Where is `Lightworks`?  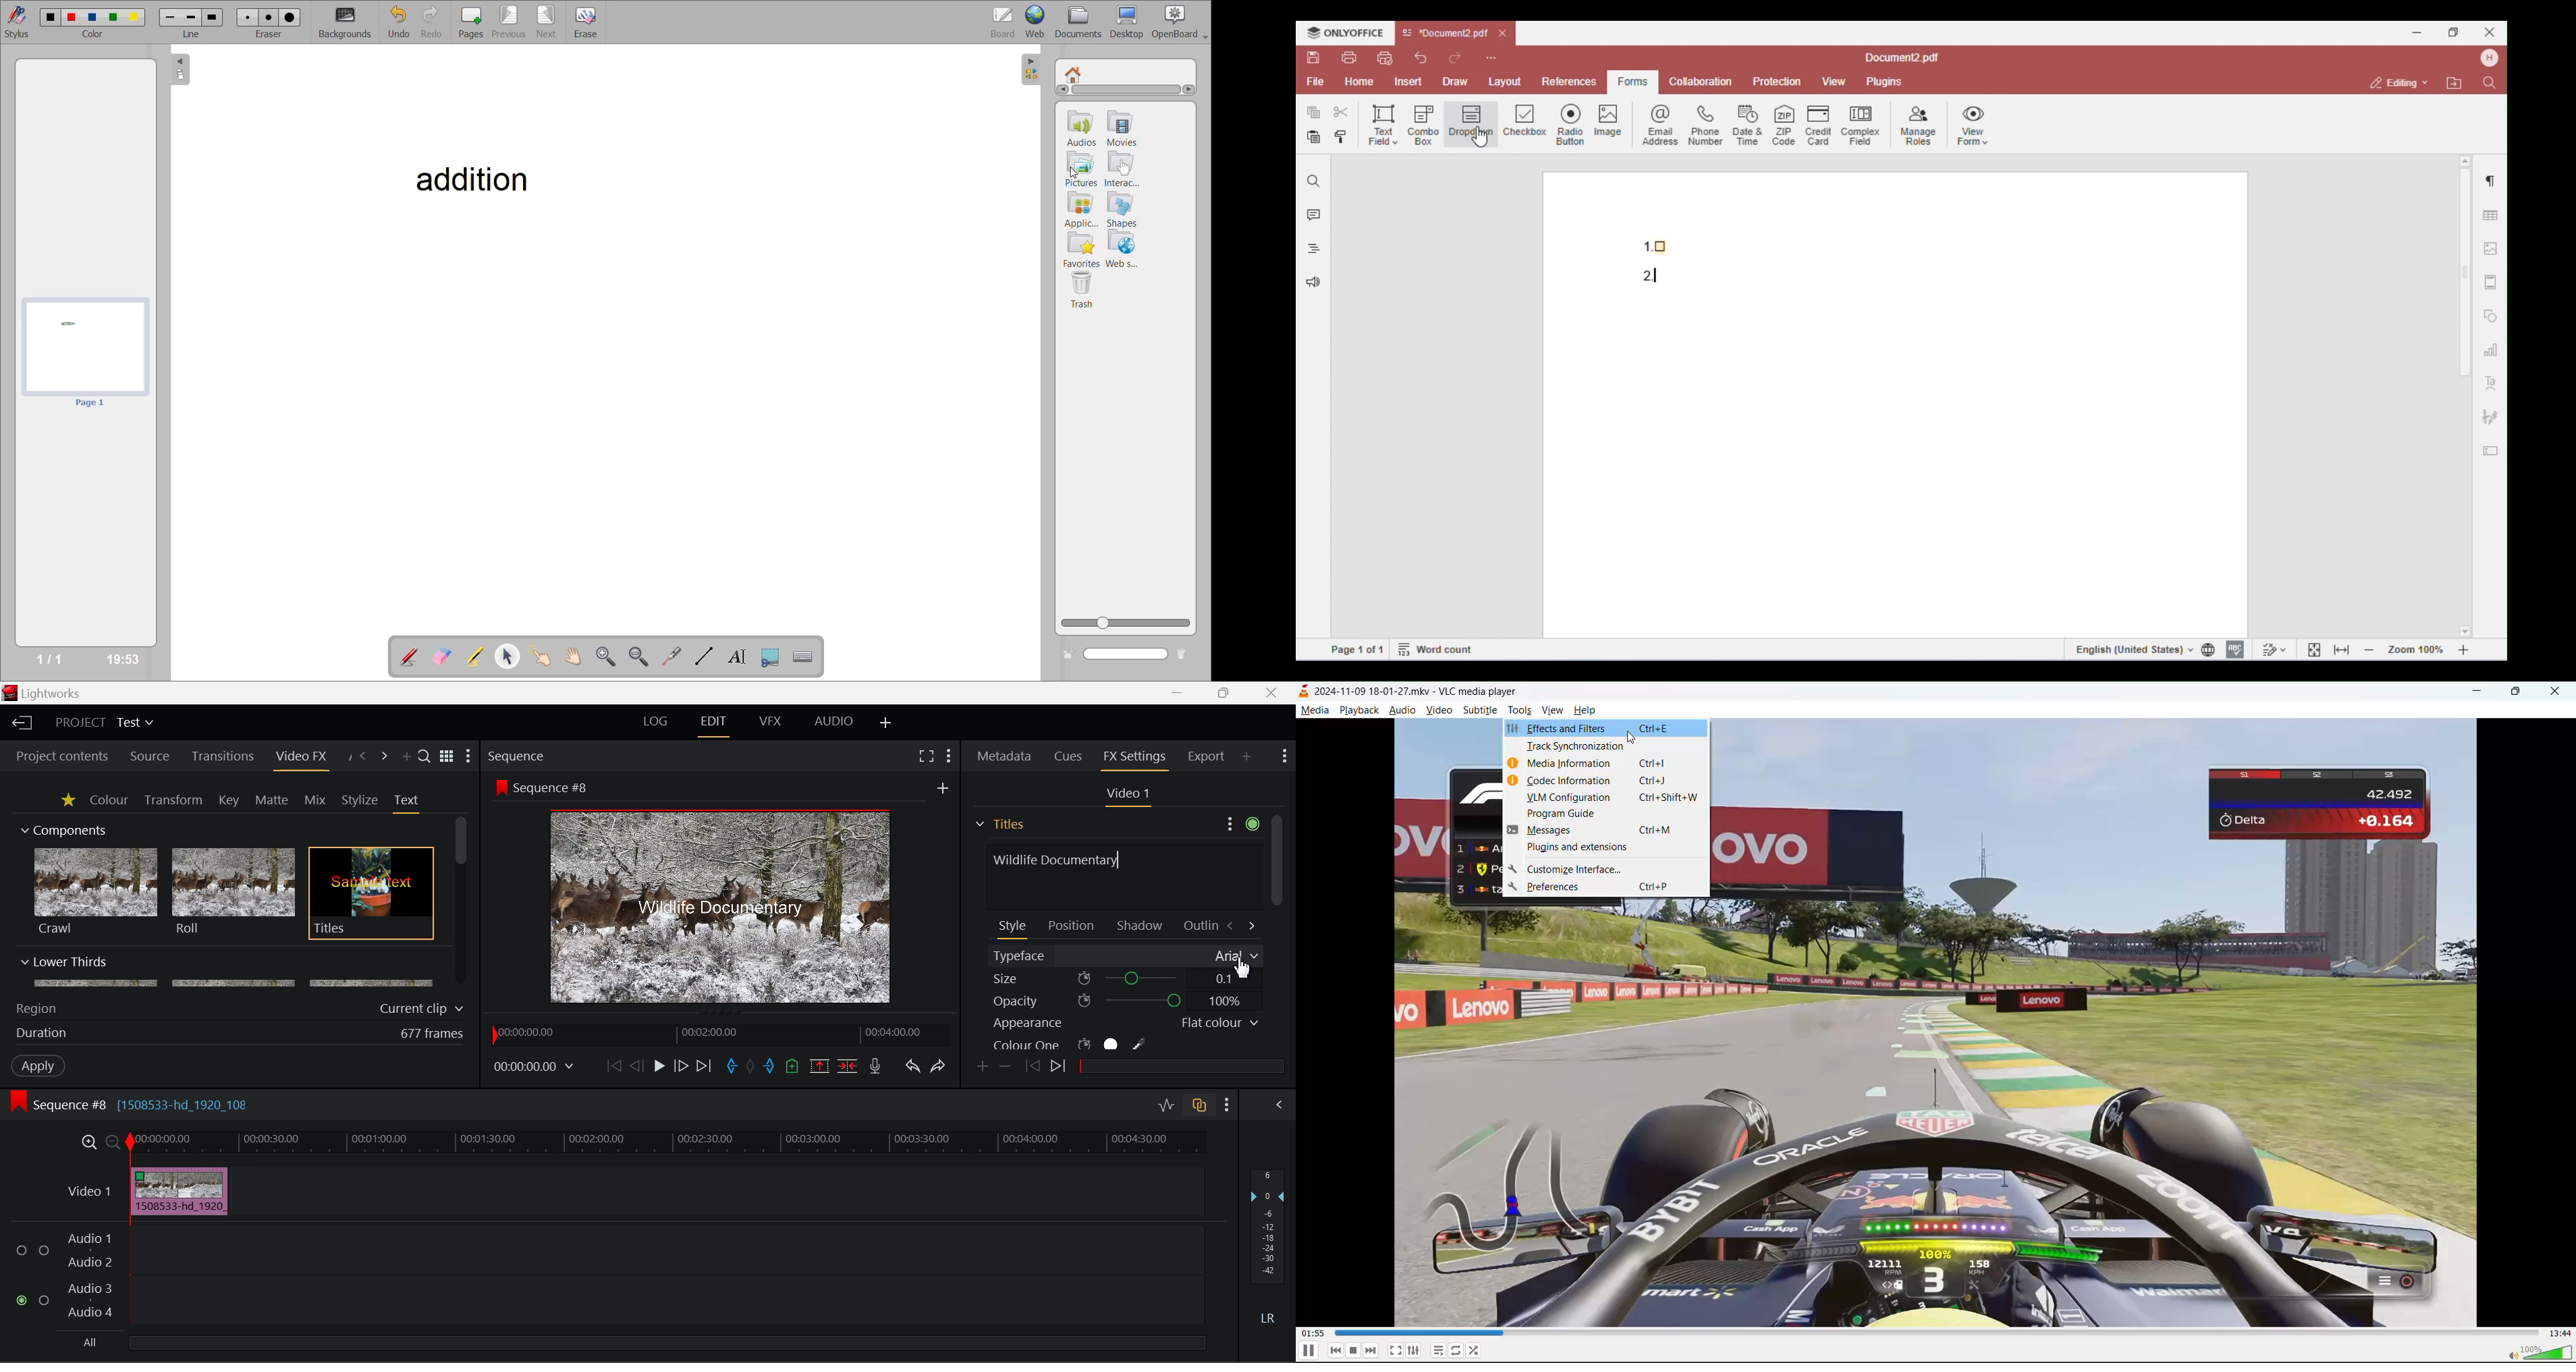 Lightworks is located at coordinates (53, 693).